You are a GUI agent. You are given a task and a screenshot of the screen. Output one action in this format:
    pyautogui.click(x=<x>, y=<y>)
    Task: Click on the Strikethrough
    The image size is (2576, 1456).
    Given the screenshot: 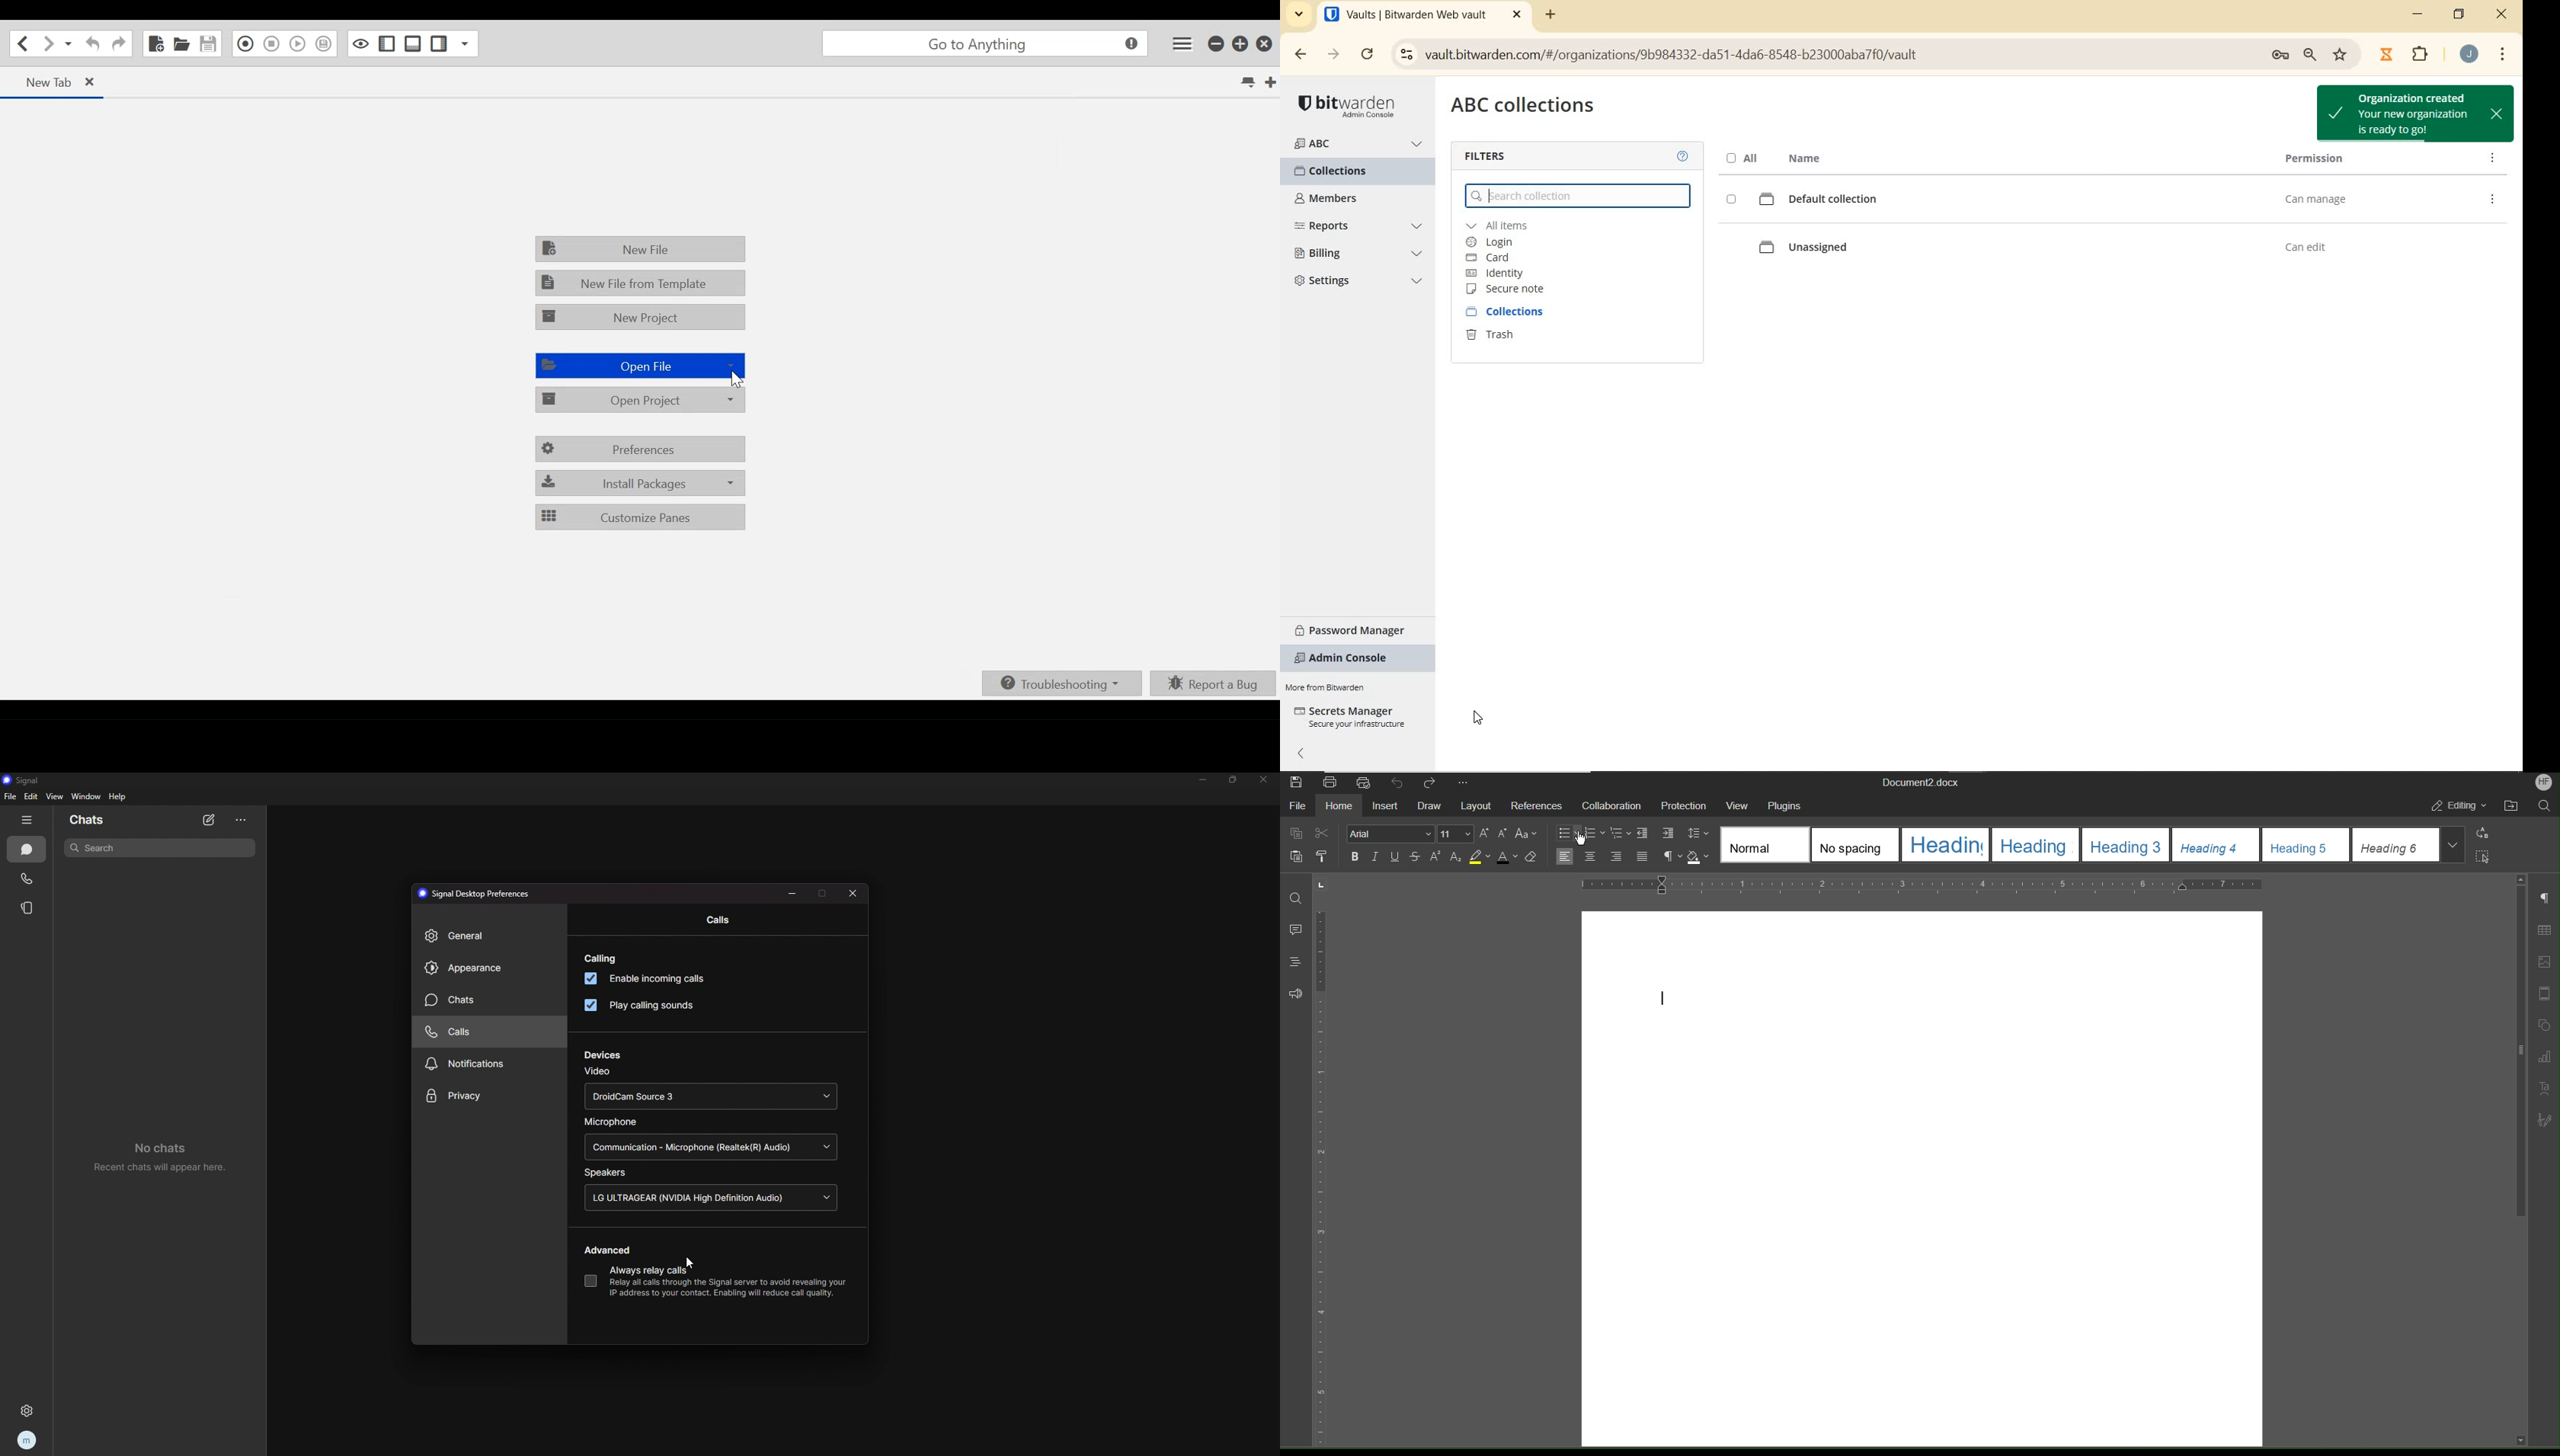 What is the action you would take?
    pyautogui.click(x=1419, y=859)
    